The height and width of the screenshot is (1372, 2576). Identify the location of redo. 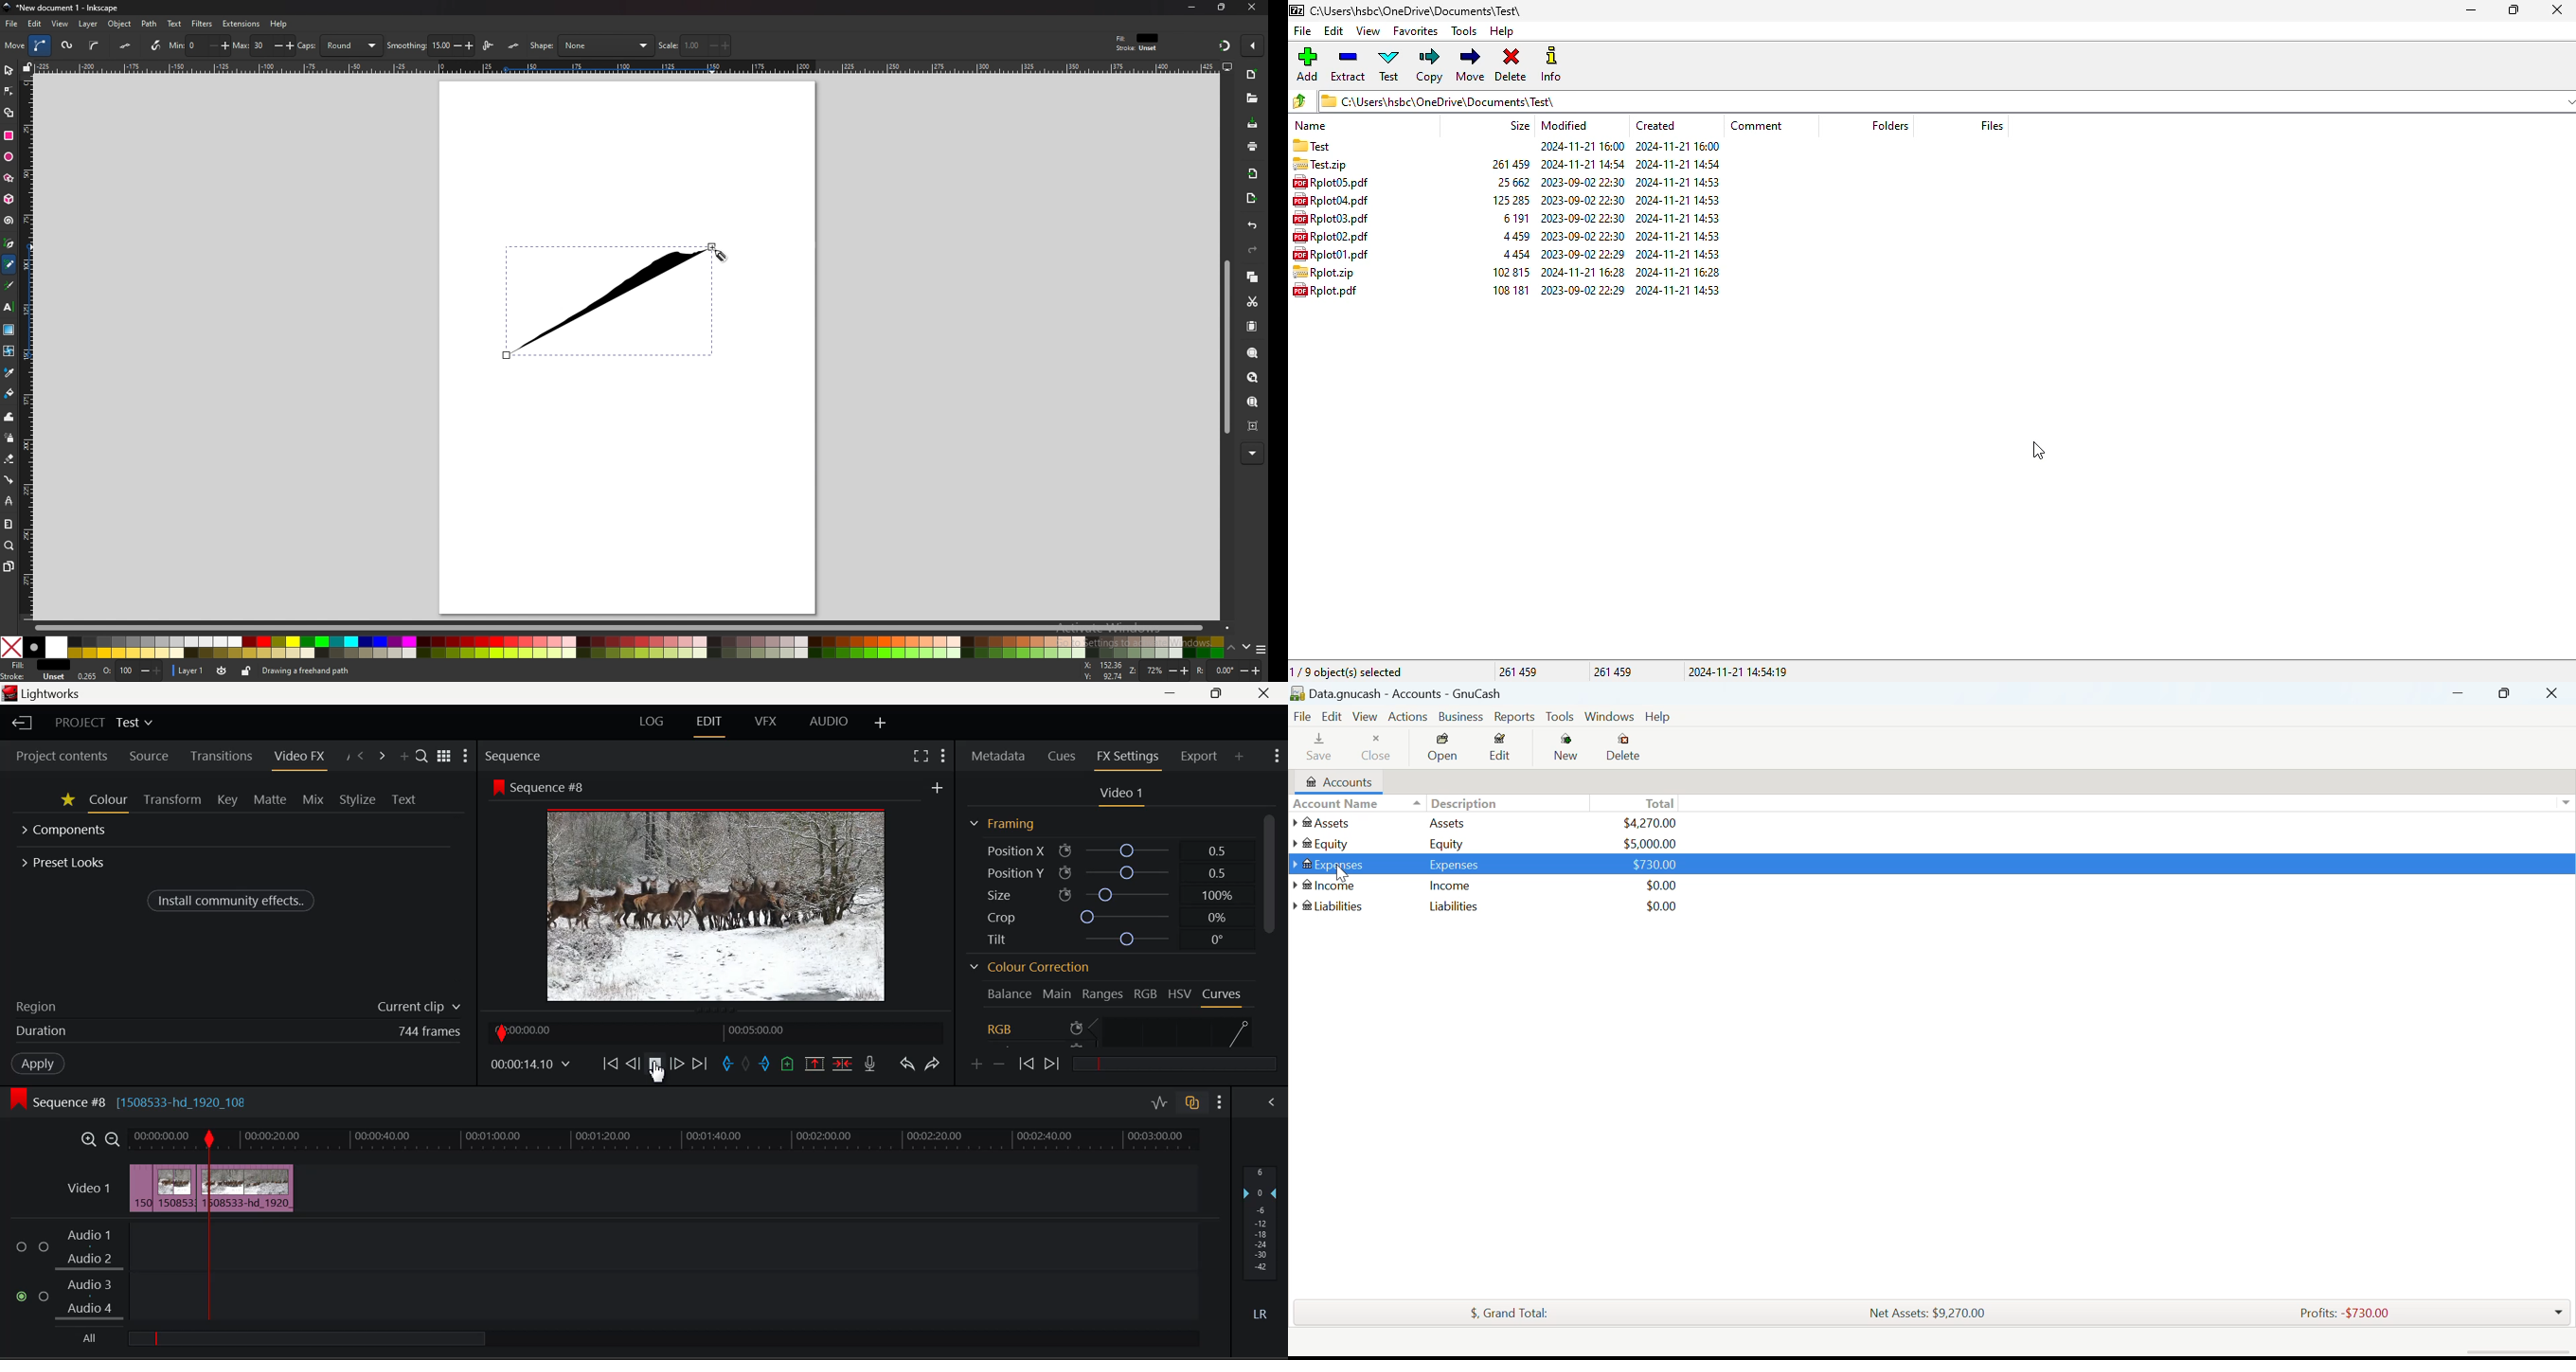
(1253, 250).